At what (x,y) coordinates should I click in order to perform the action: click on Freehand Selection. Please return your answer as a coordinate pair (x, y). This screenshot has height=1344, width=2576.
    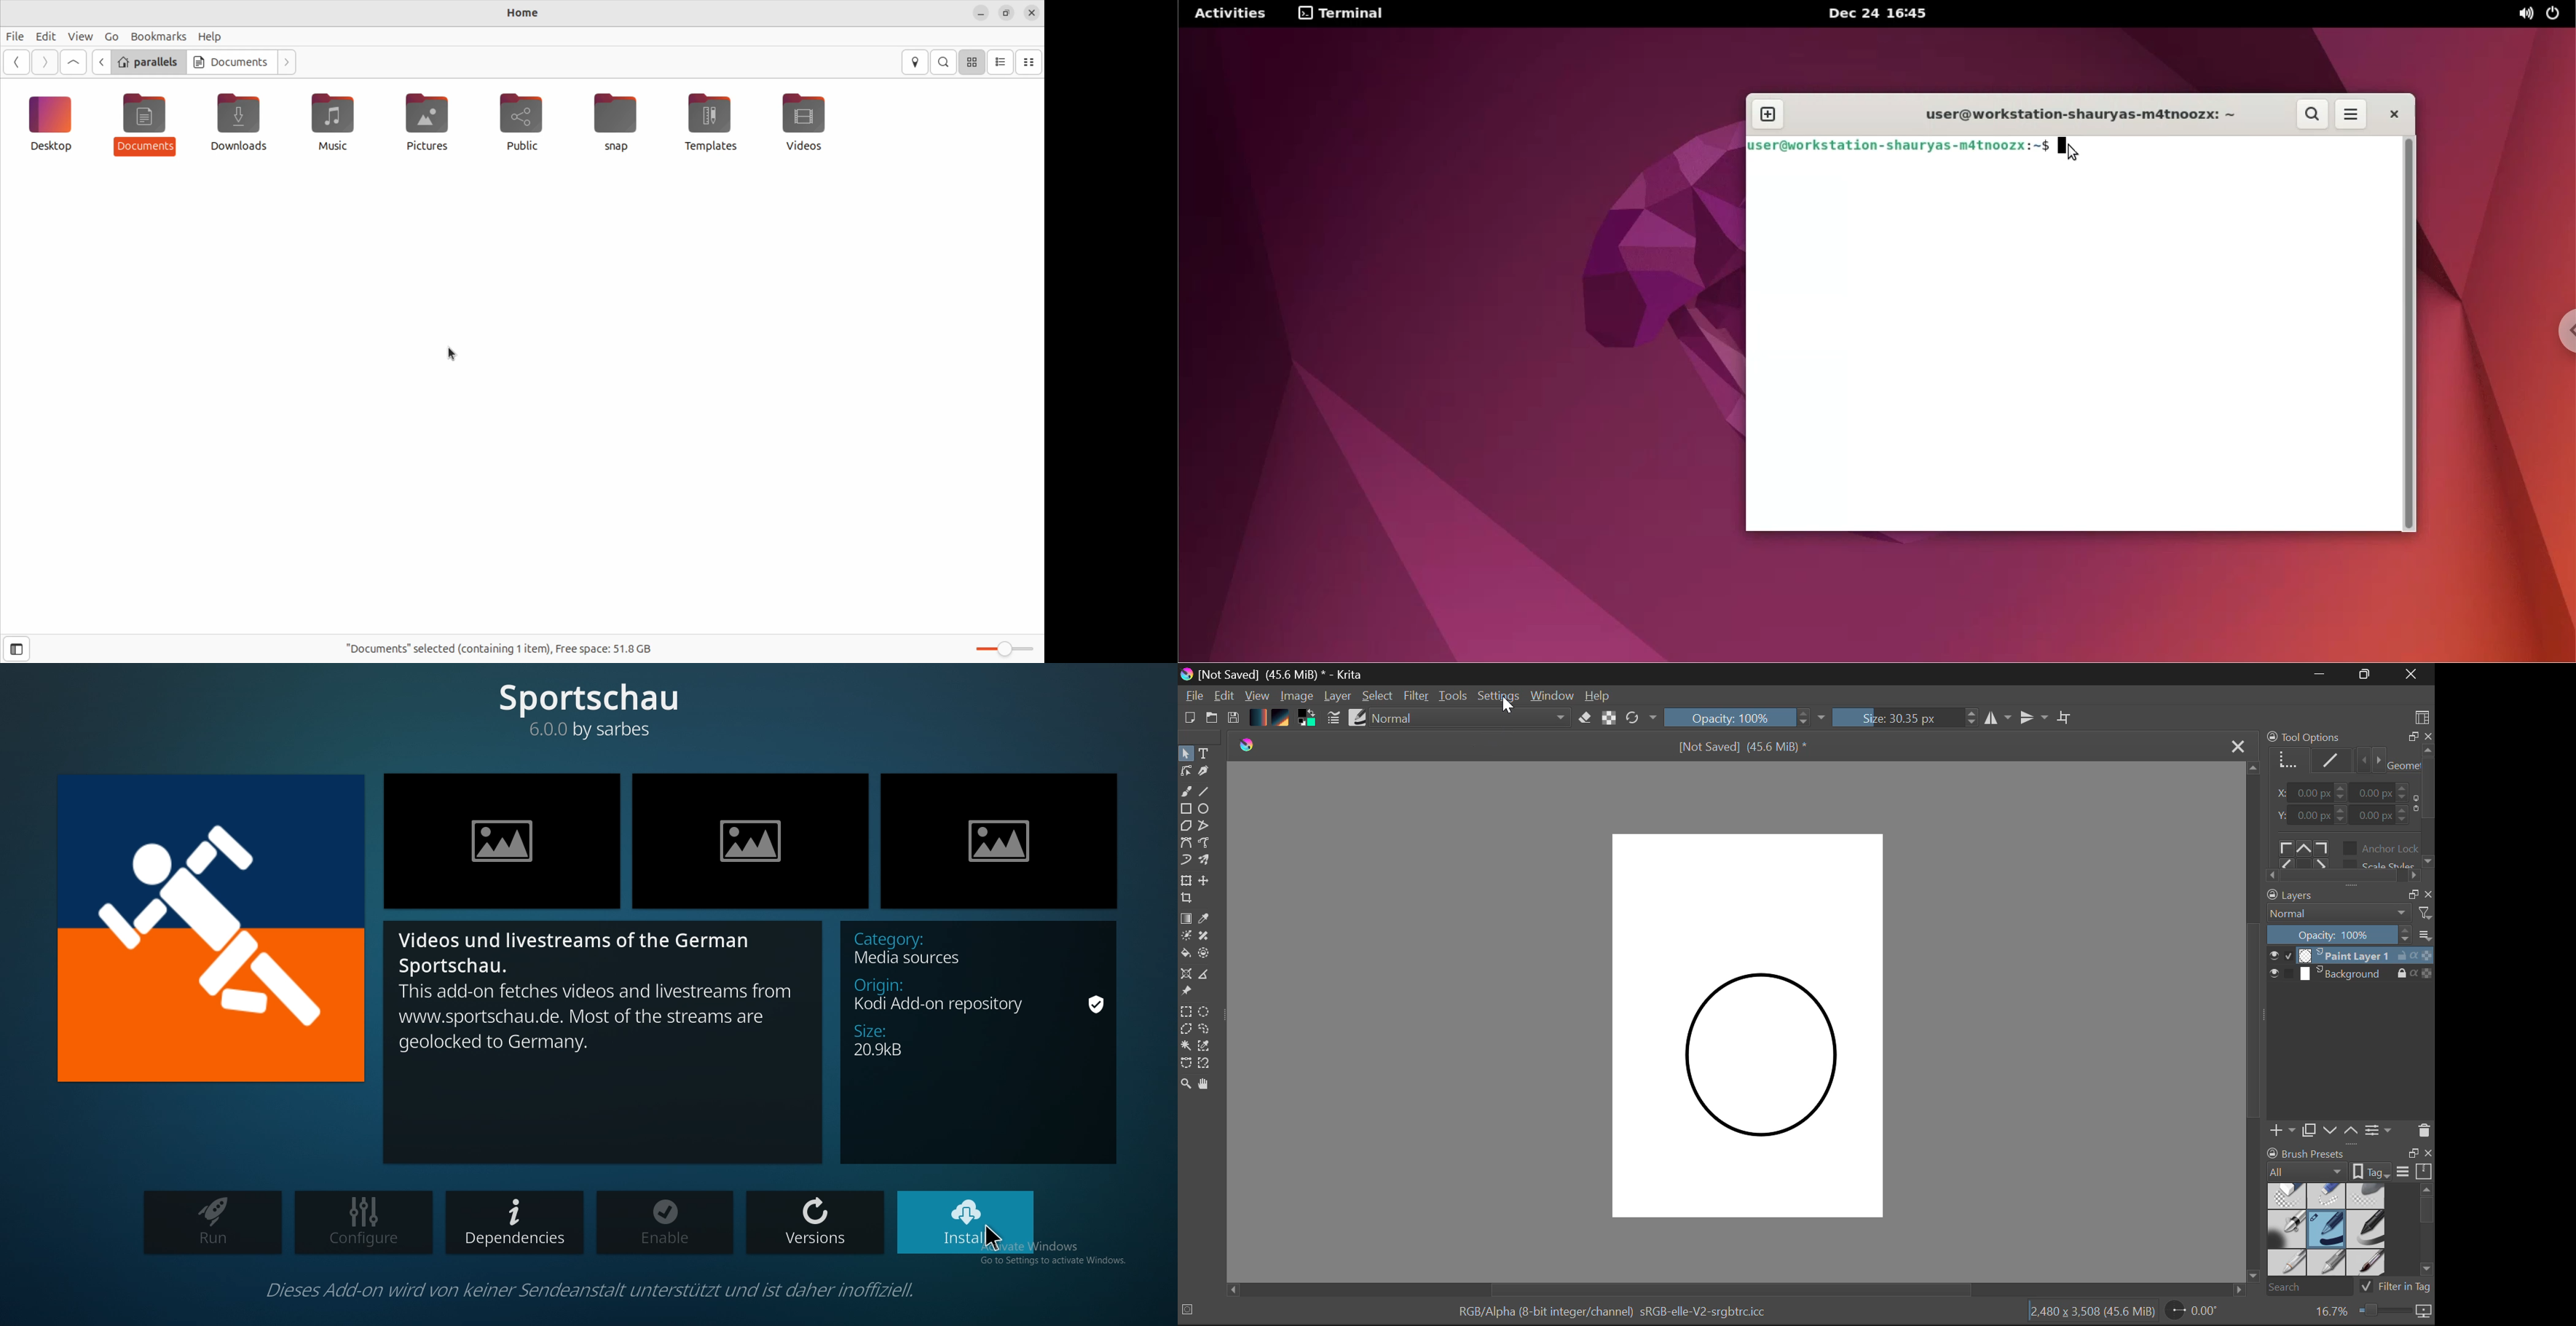
    Looking at the image, I should click on (1206, 1029).